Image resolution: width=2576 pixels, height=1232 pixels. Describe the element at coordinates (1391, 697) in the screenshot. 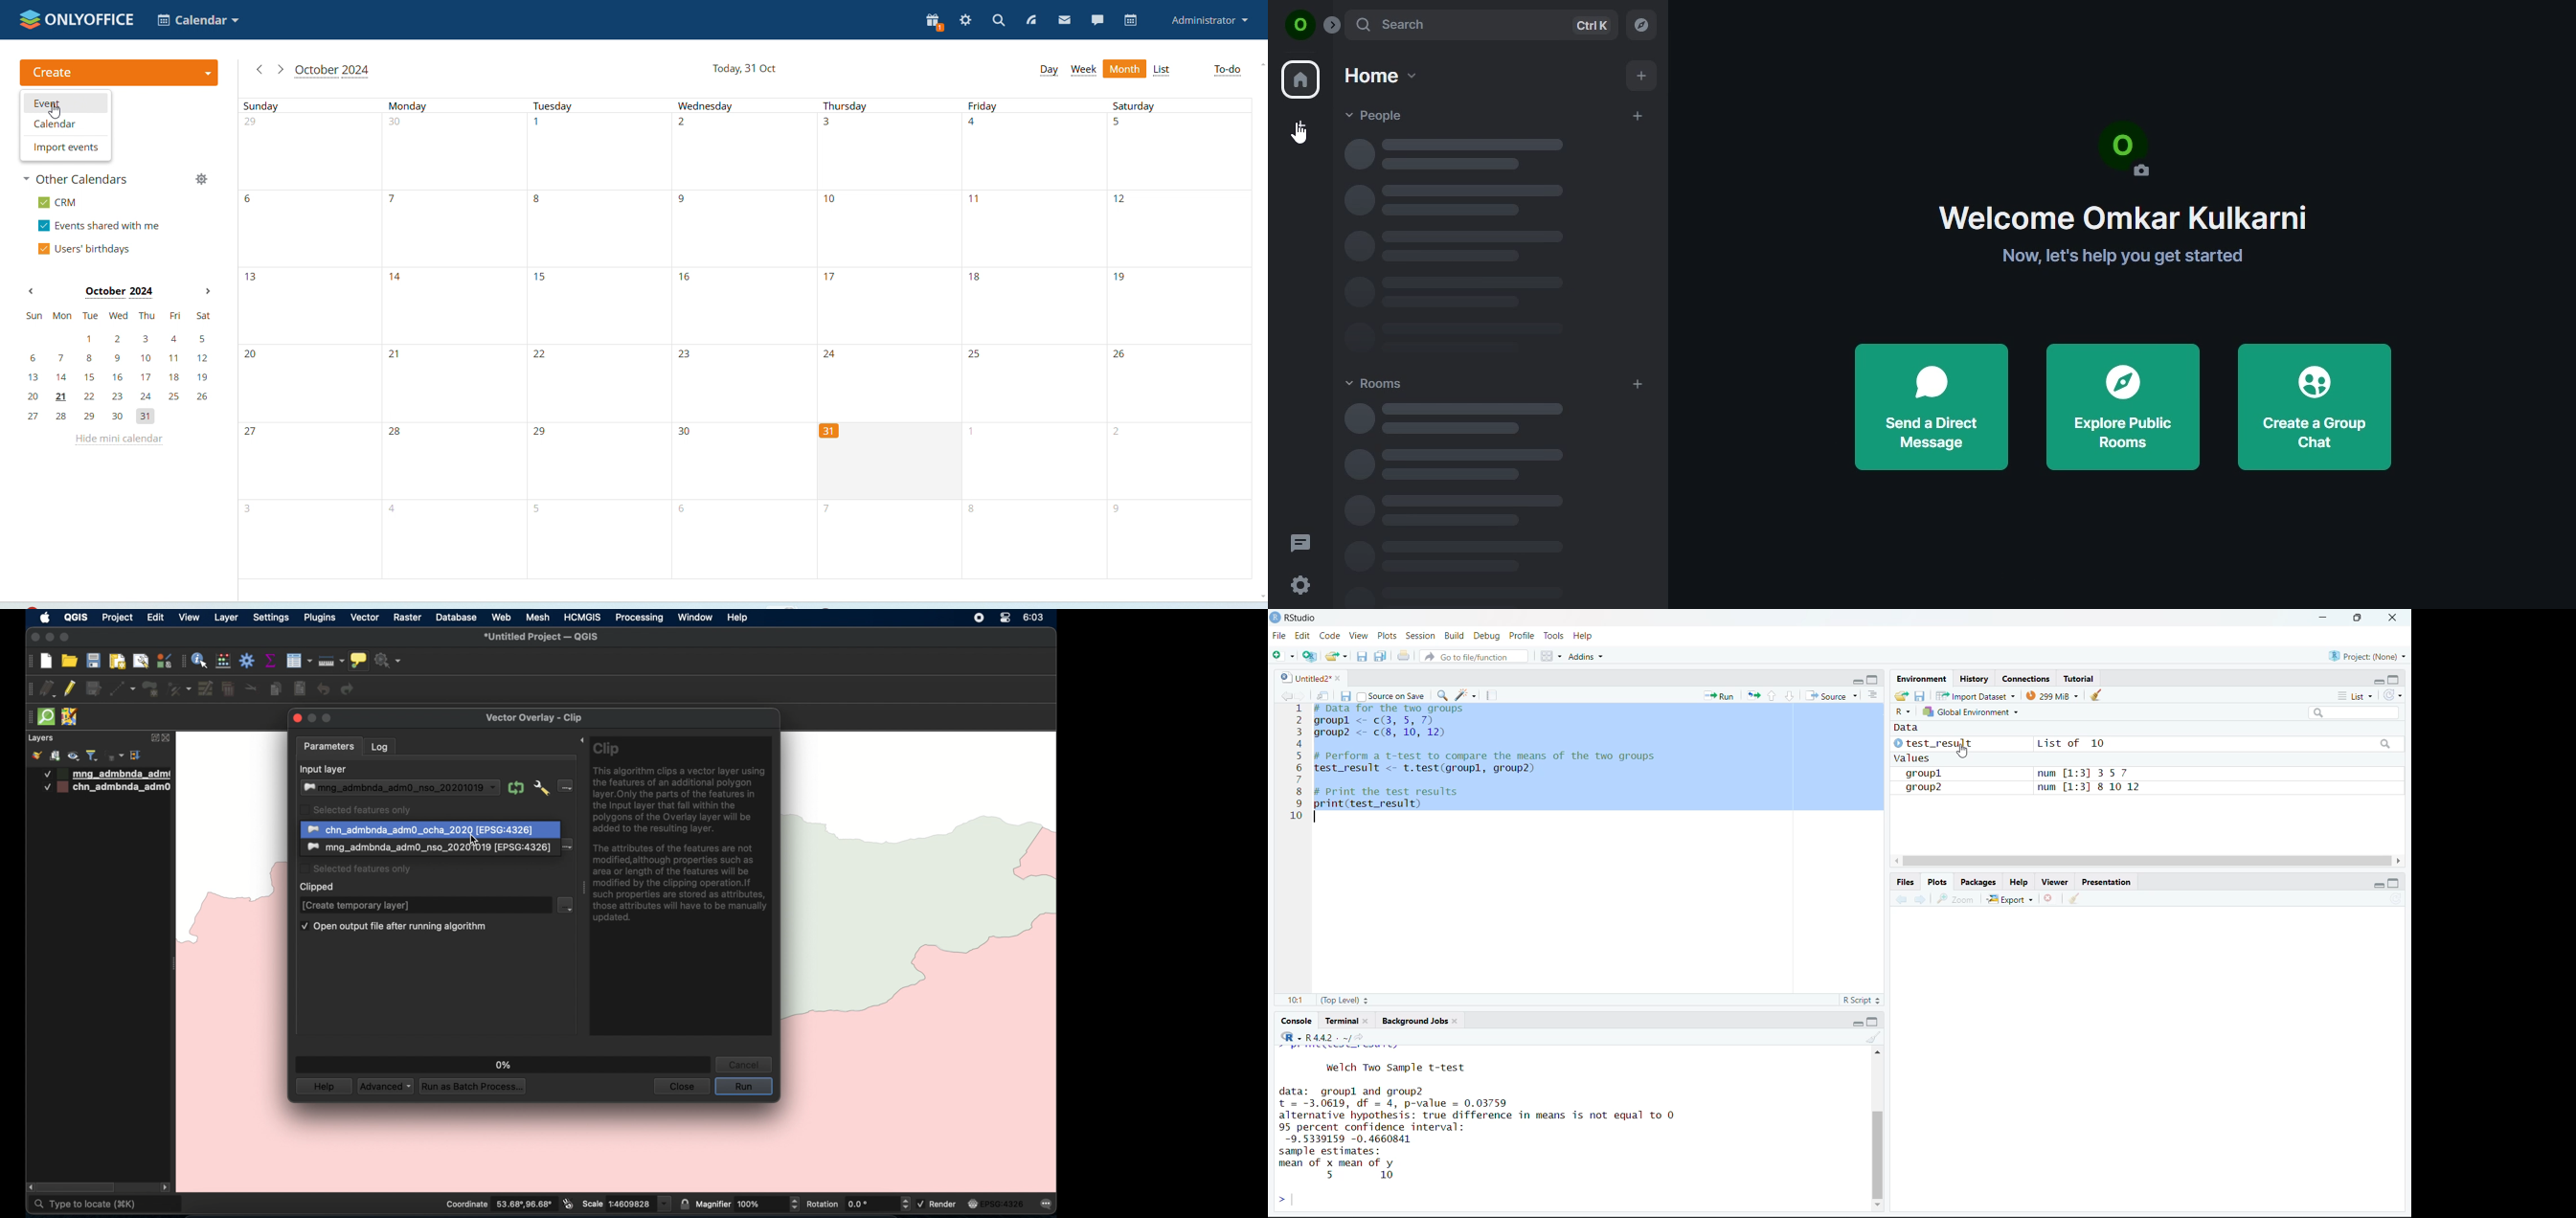

I see `source on save` at that location.